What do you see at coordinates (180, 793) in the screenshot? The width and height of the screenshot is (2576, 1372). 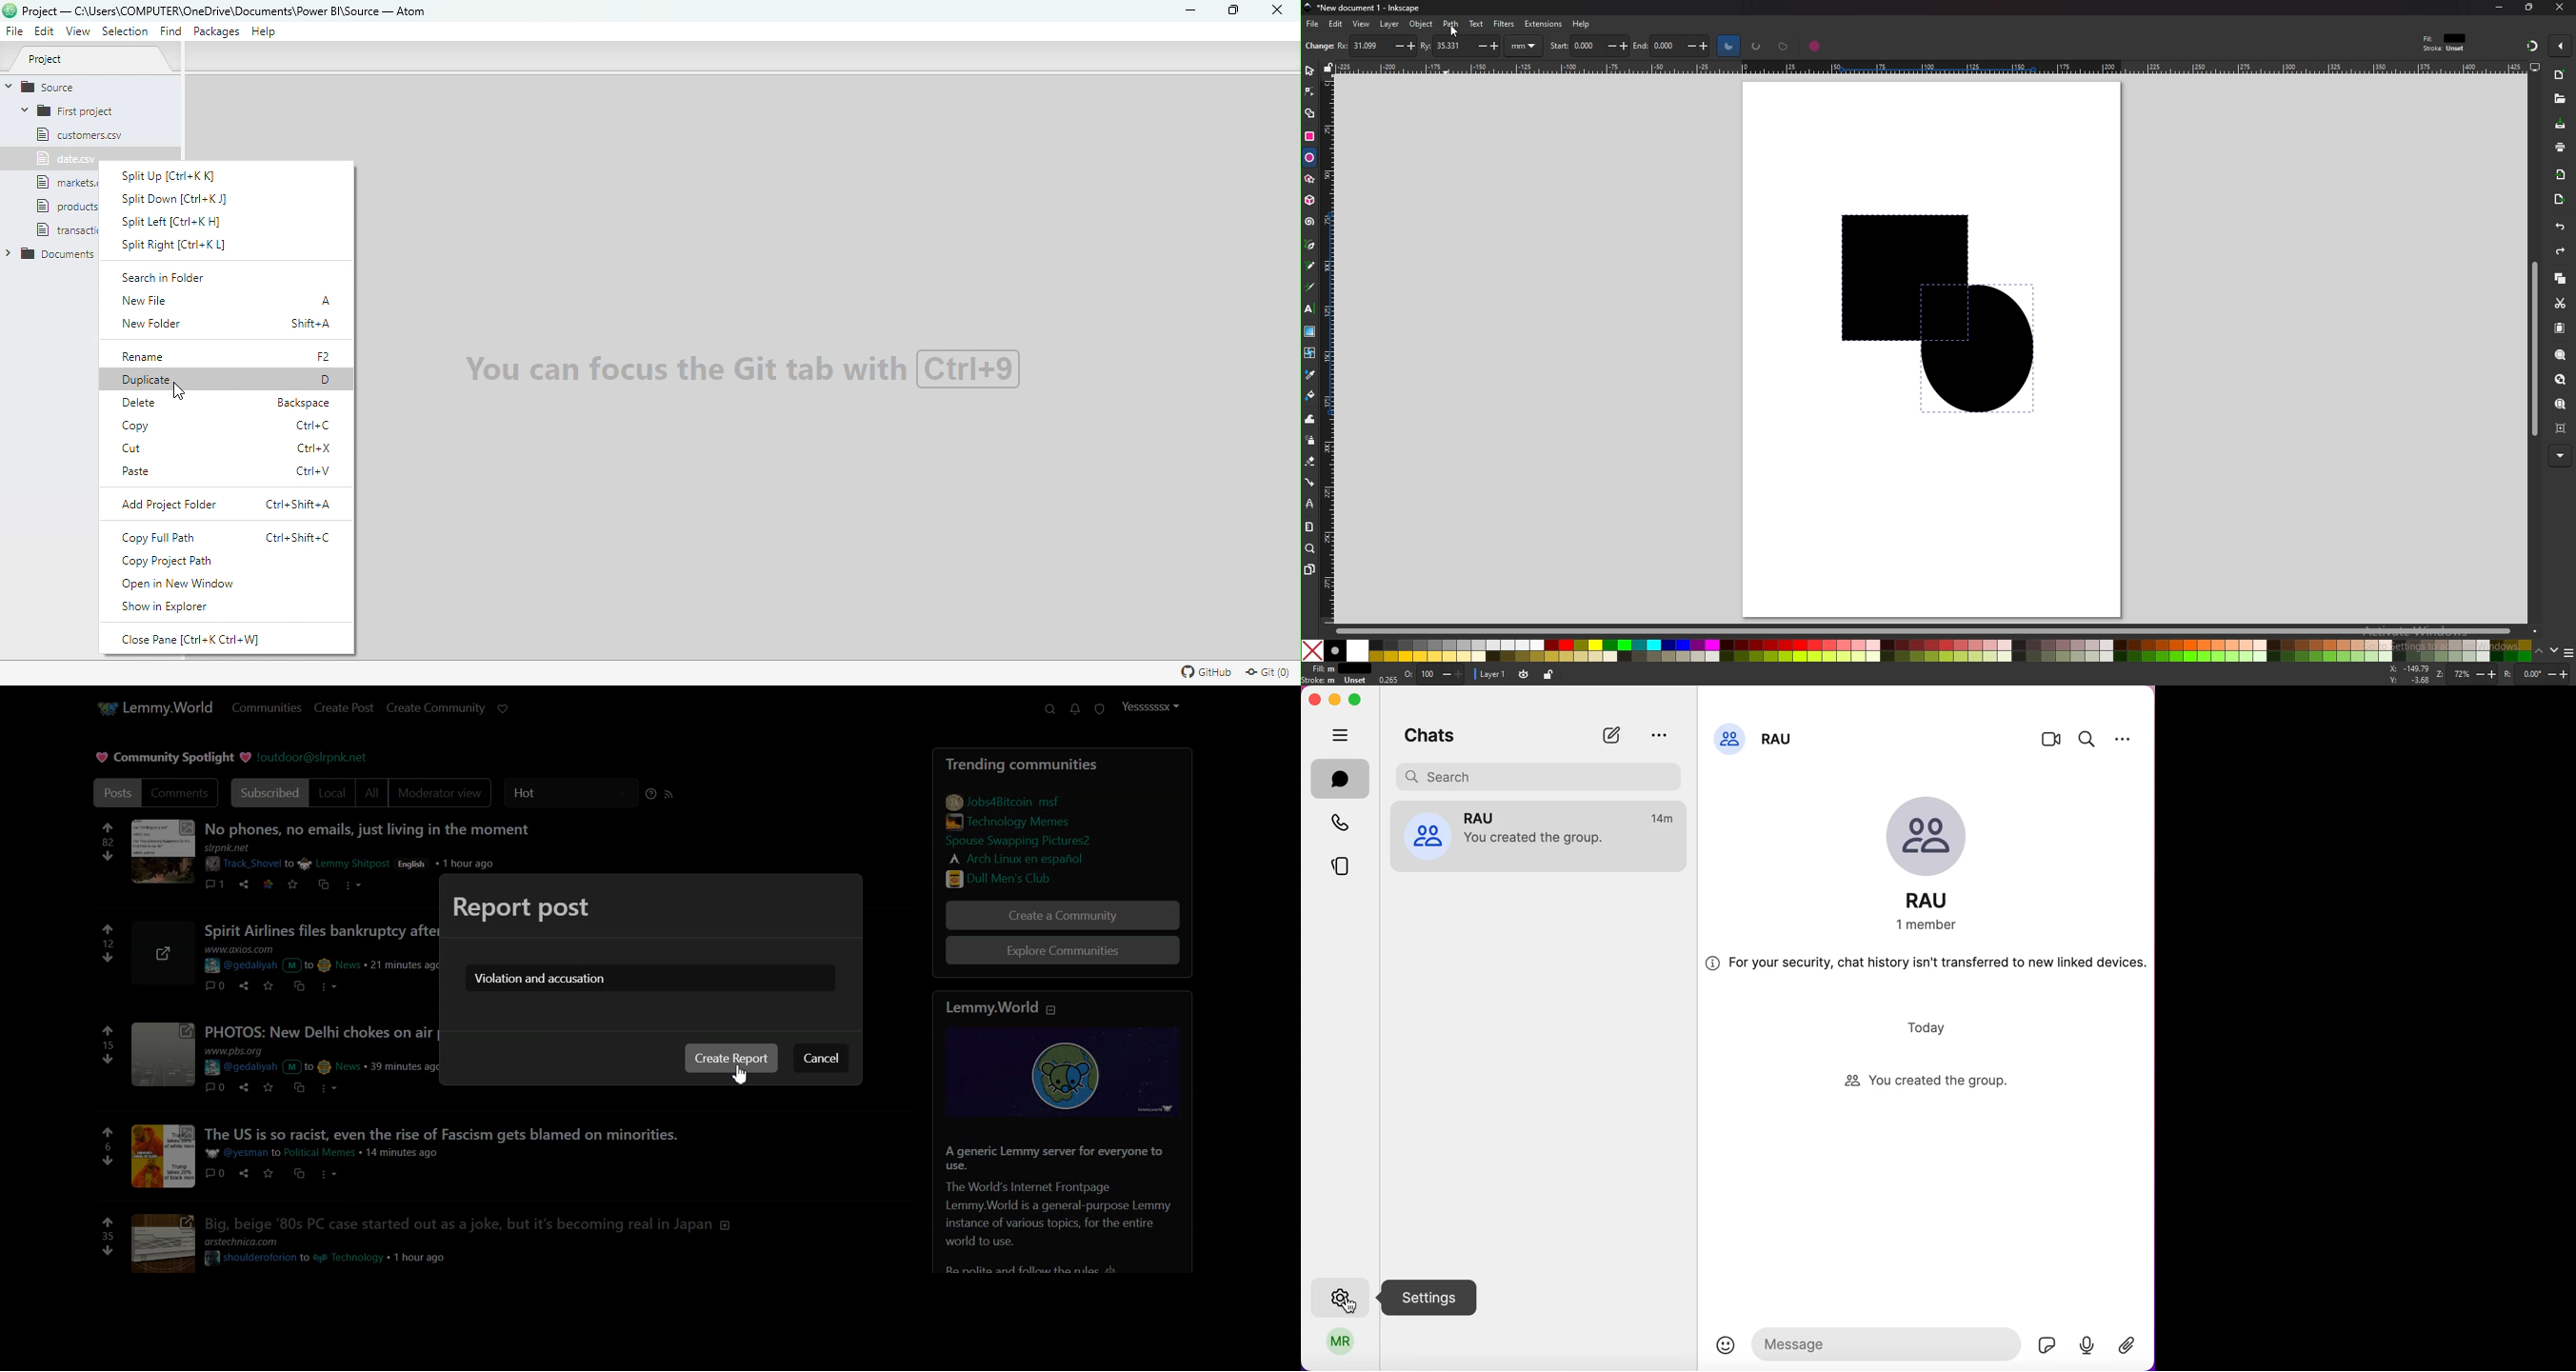 I see `Comments` at bounding box center [180, 793].